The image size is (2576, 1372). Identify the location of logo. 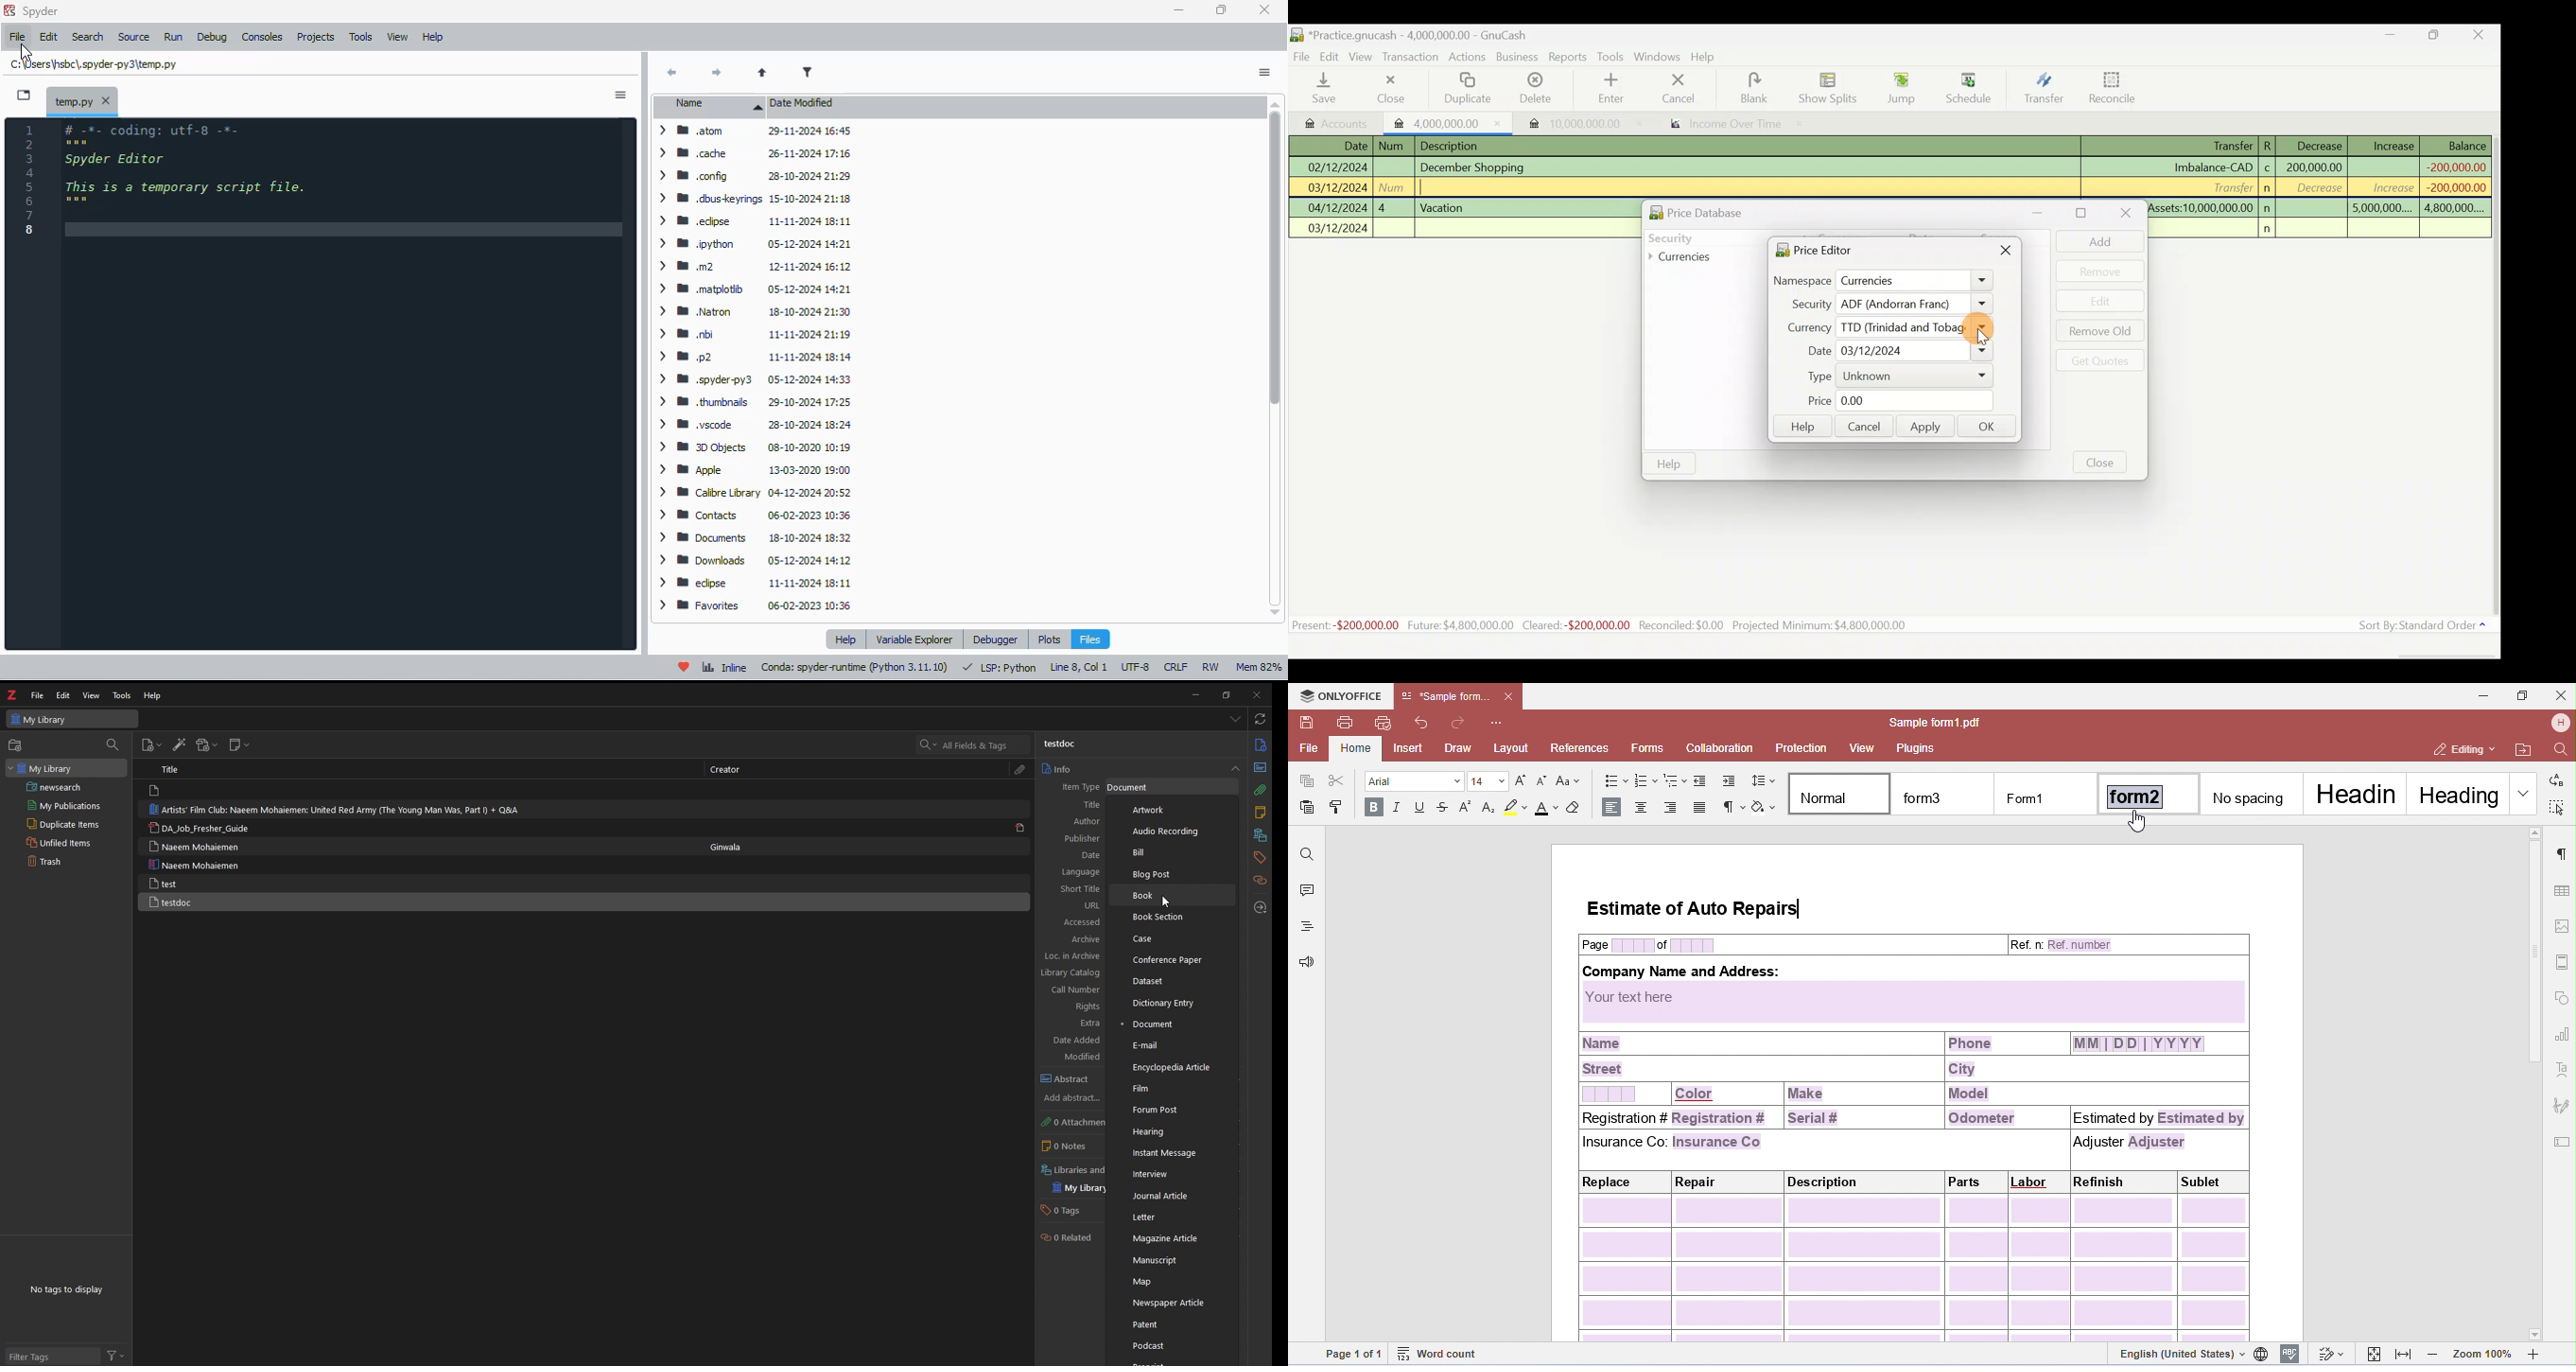
(9, 10).